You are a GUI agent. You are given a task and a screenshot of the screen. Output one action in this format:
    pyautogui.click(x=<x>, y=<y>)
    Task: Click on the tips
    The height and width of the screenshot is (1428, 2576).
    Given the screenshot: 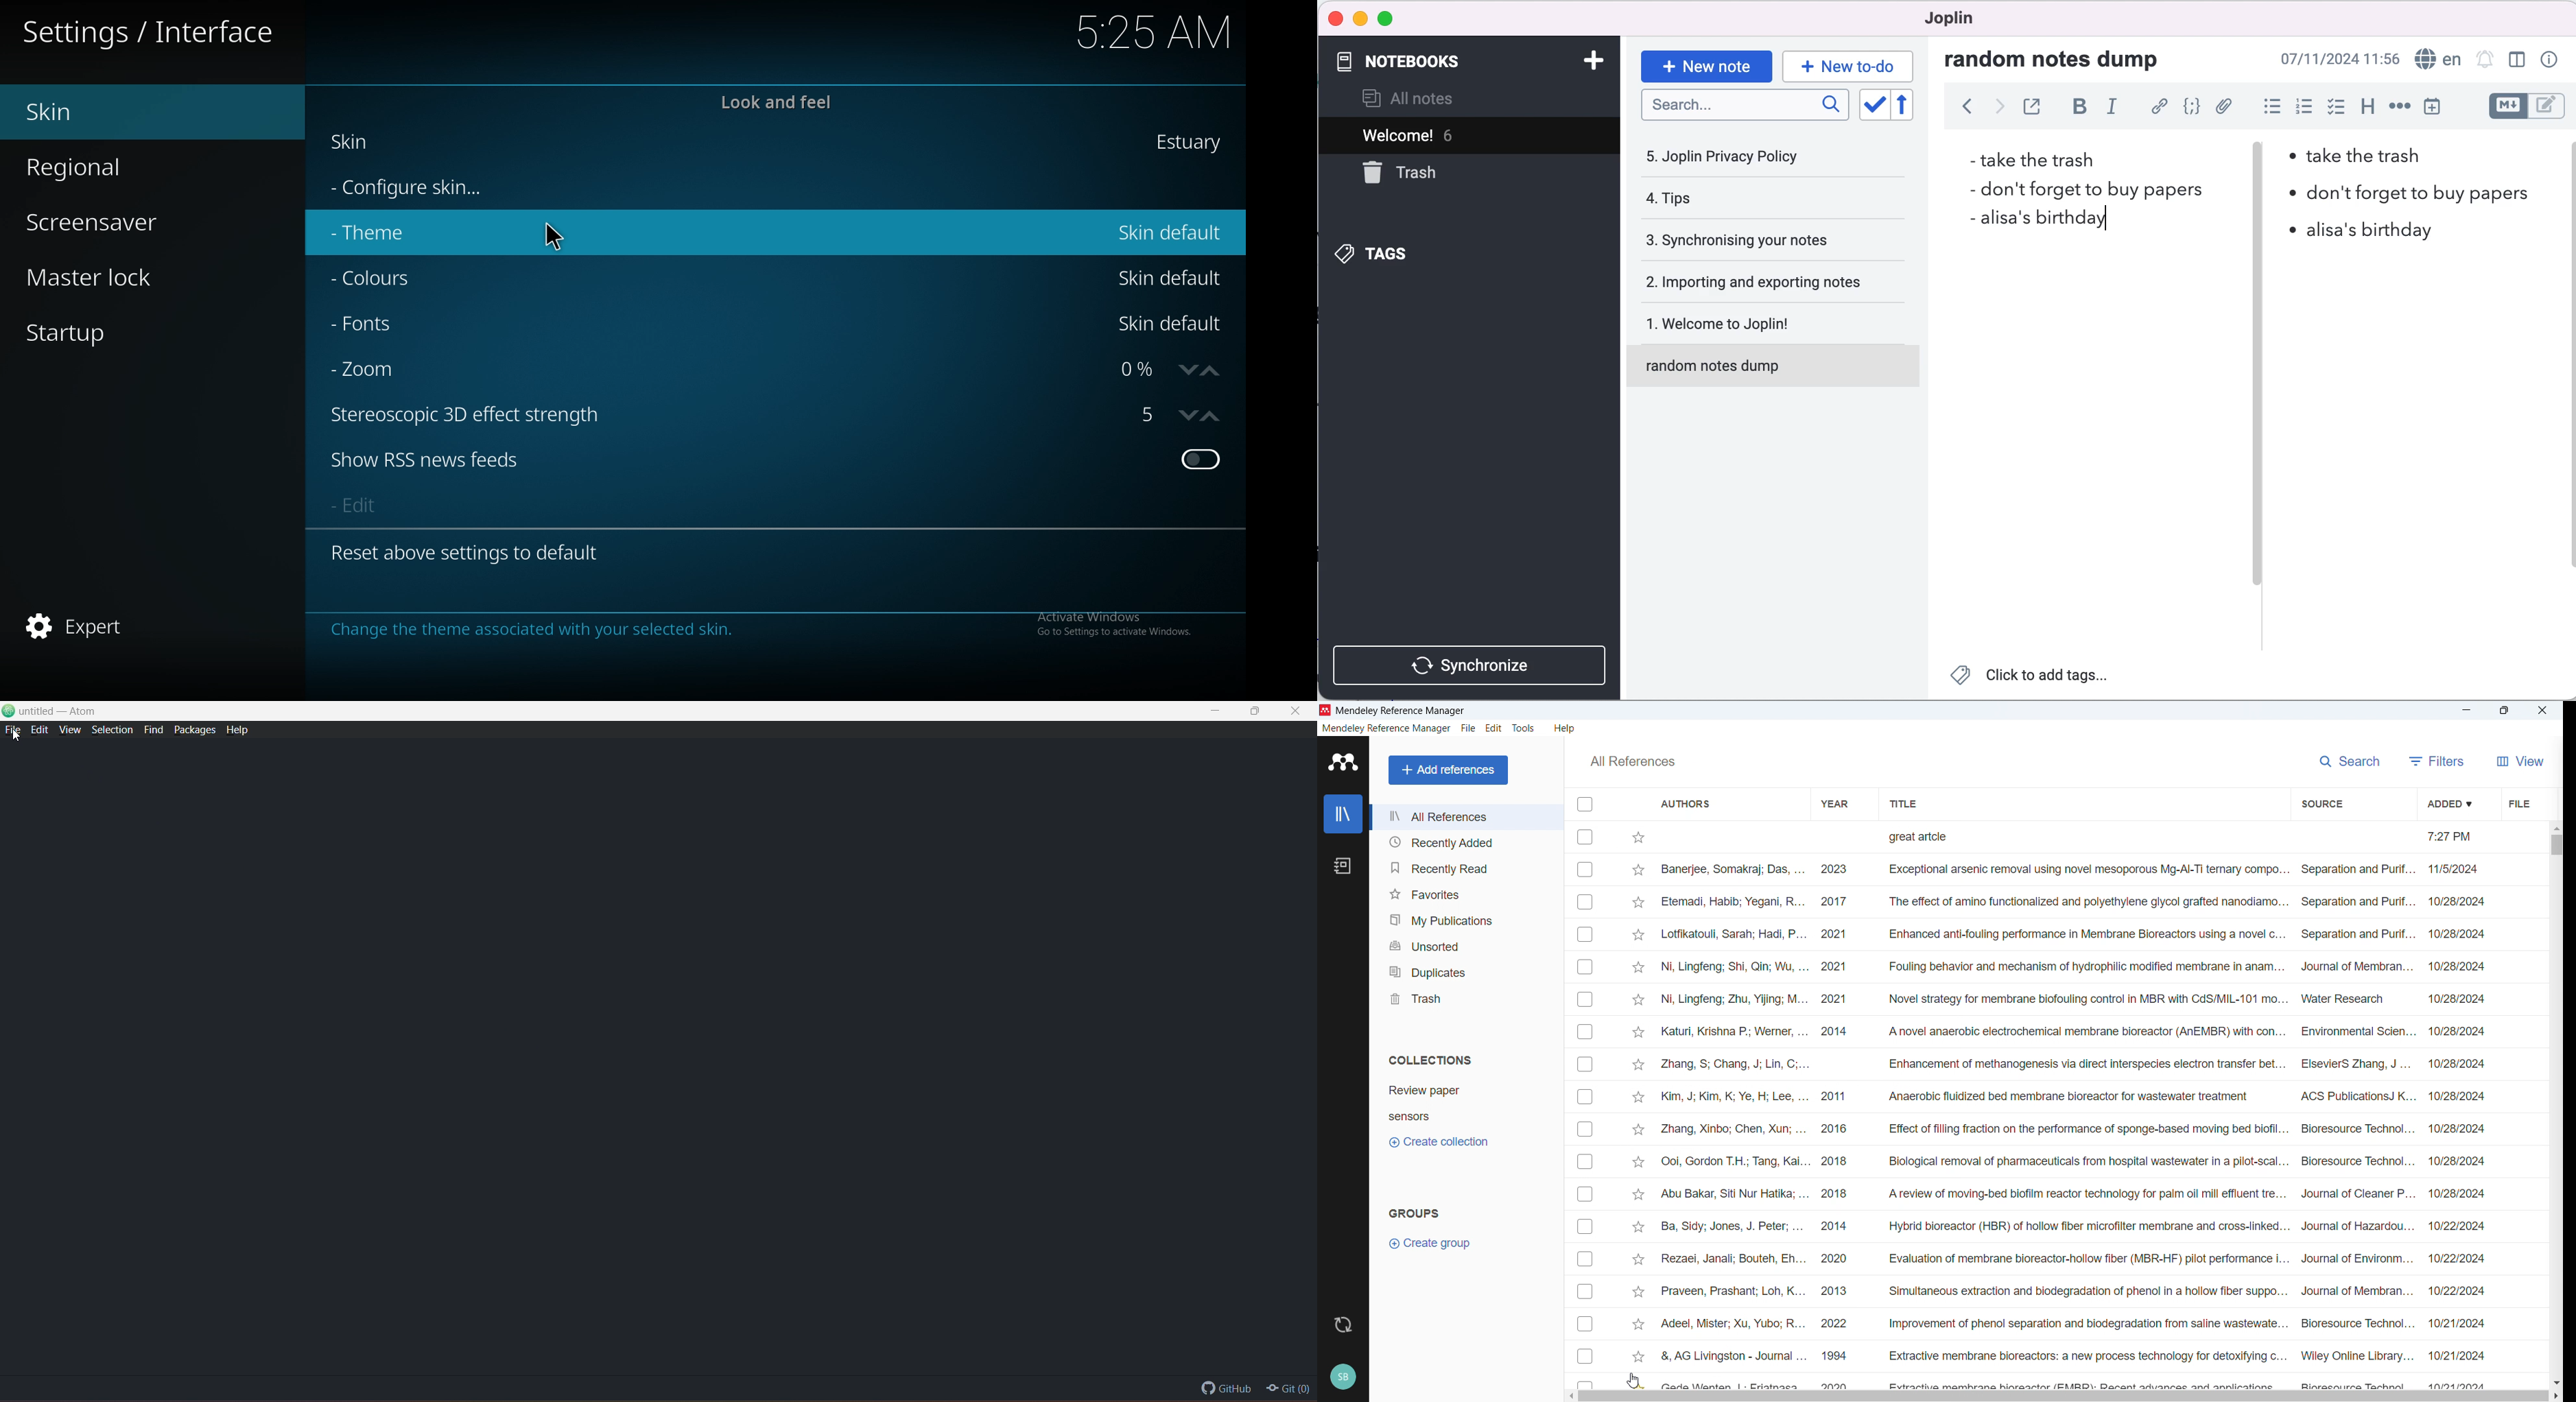 What is the action you would take?
    pyautogui.click(x=1743, y=201)
    